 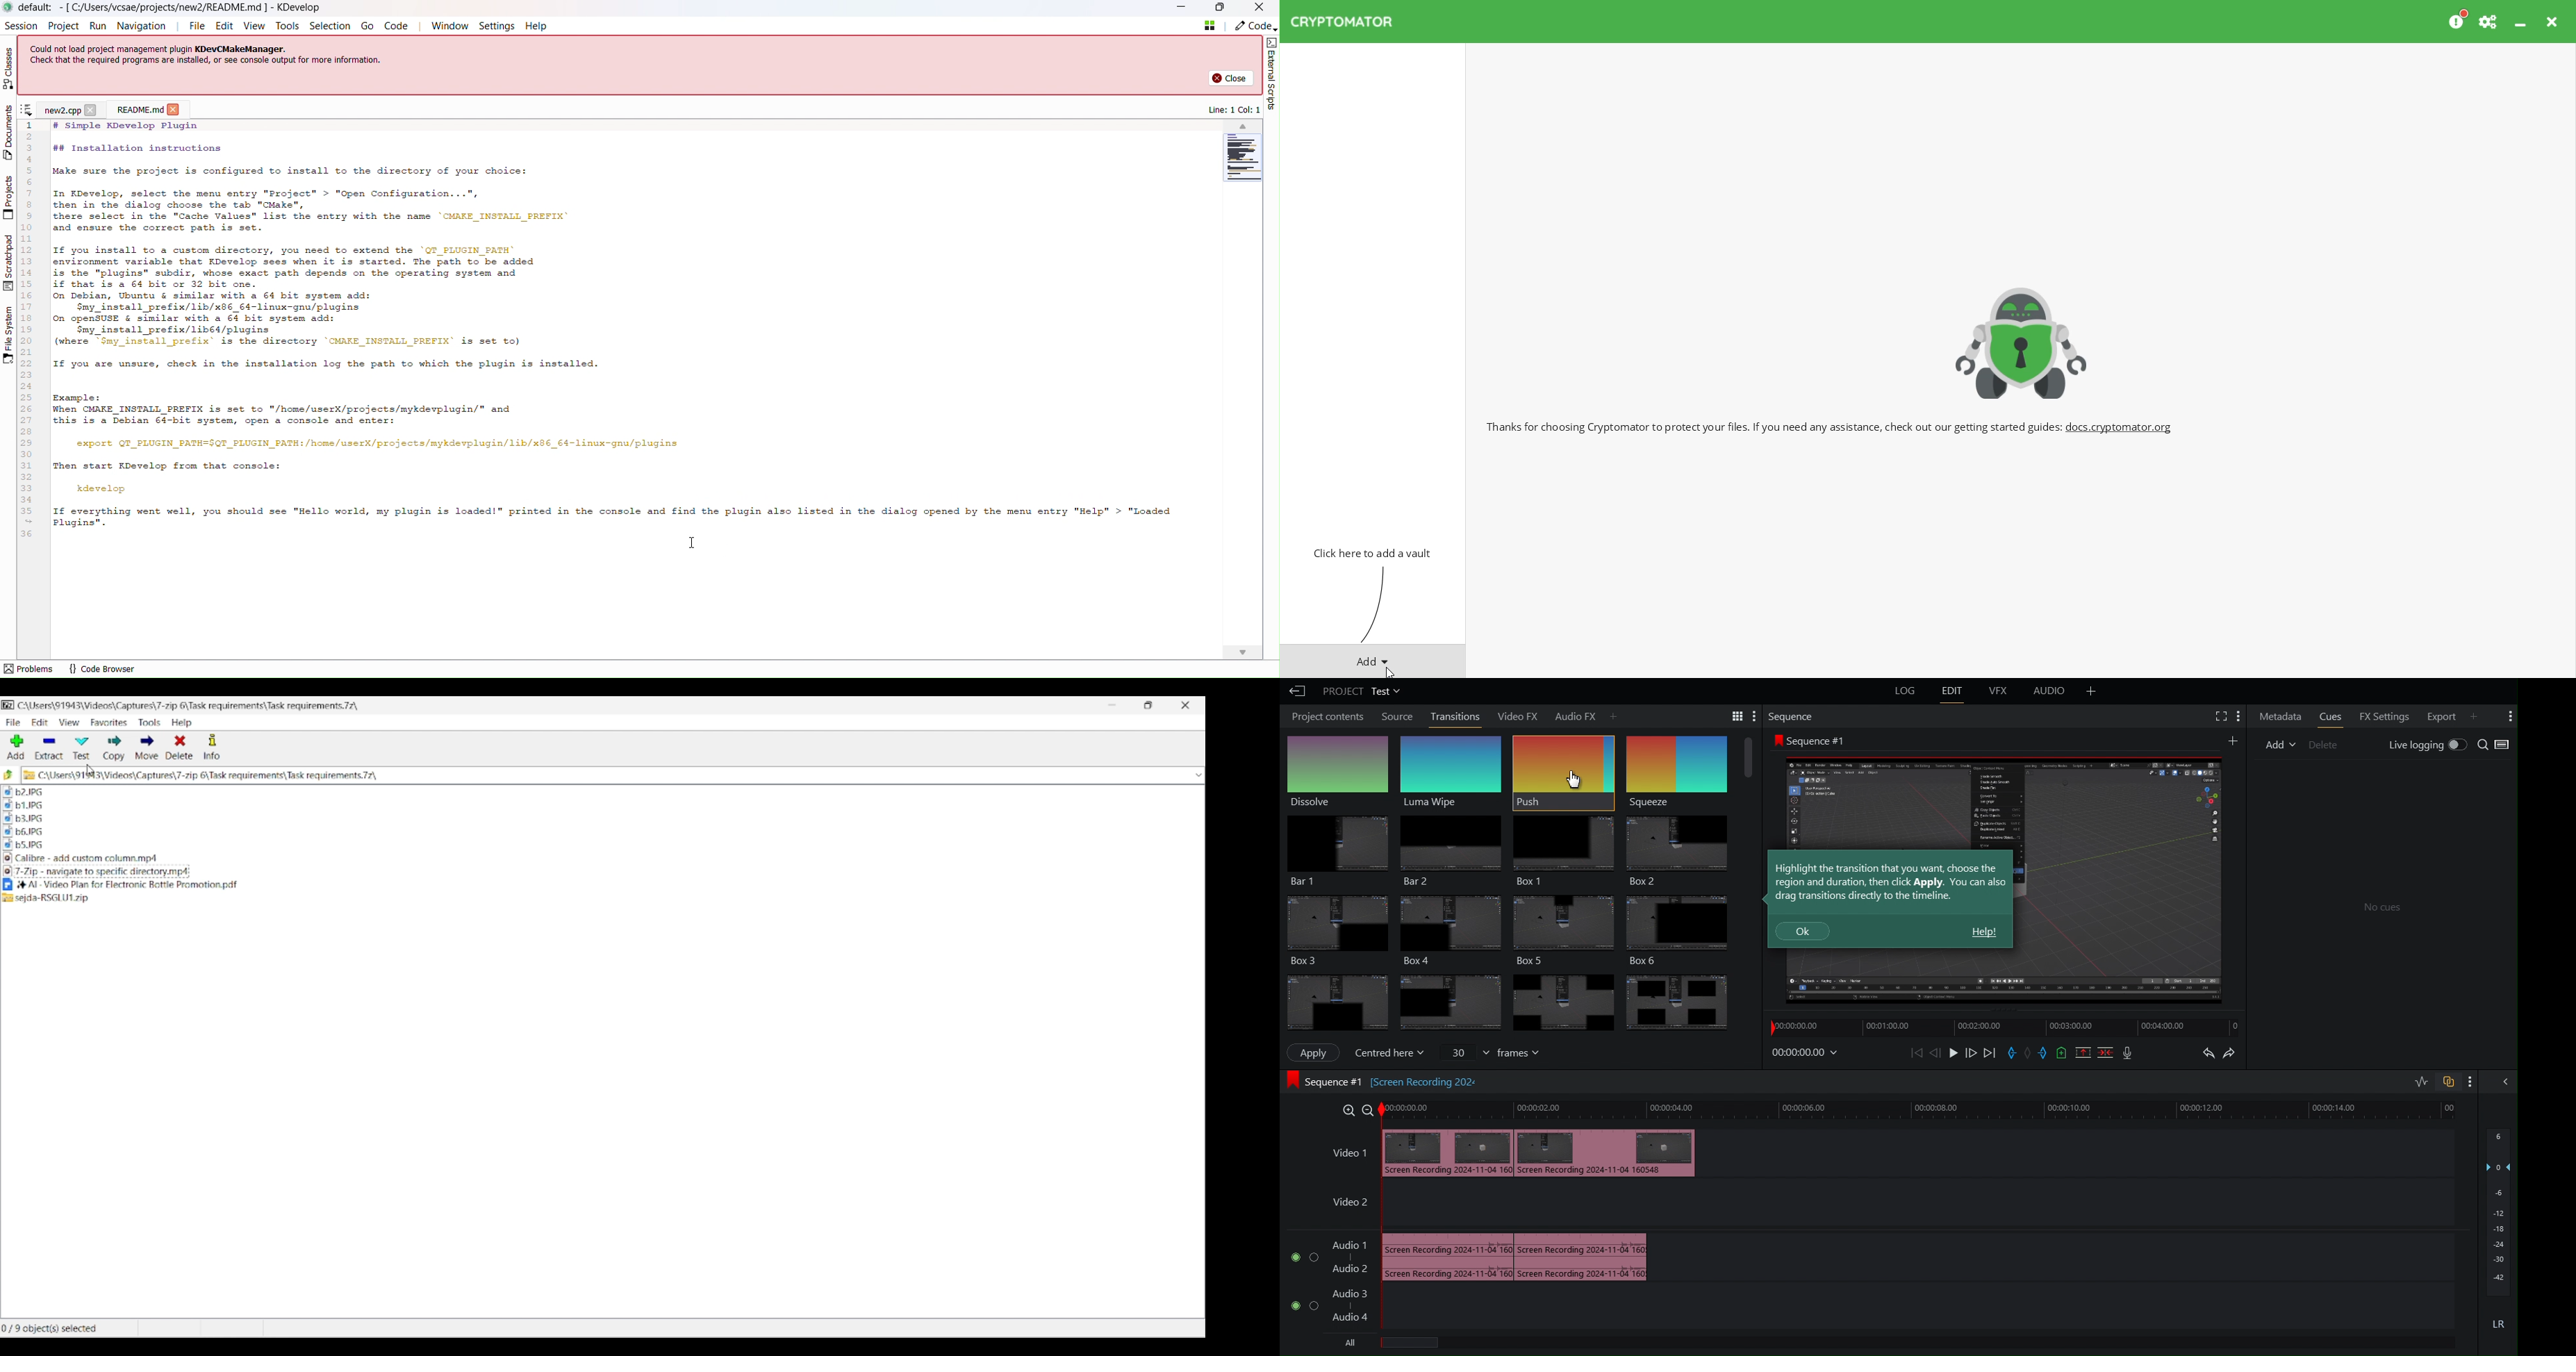 I want to click on Video 1, so click(x=1337, y=1153).